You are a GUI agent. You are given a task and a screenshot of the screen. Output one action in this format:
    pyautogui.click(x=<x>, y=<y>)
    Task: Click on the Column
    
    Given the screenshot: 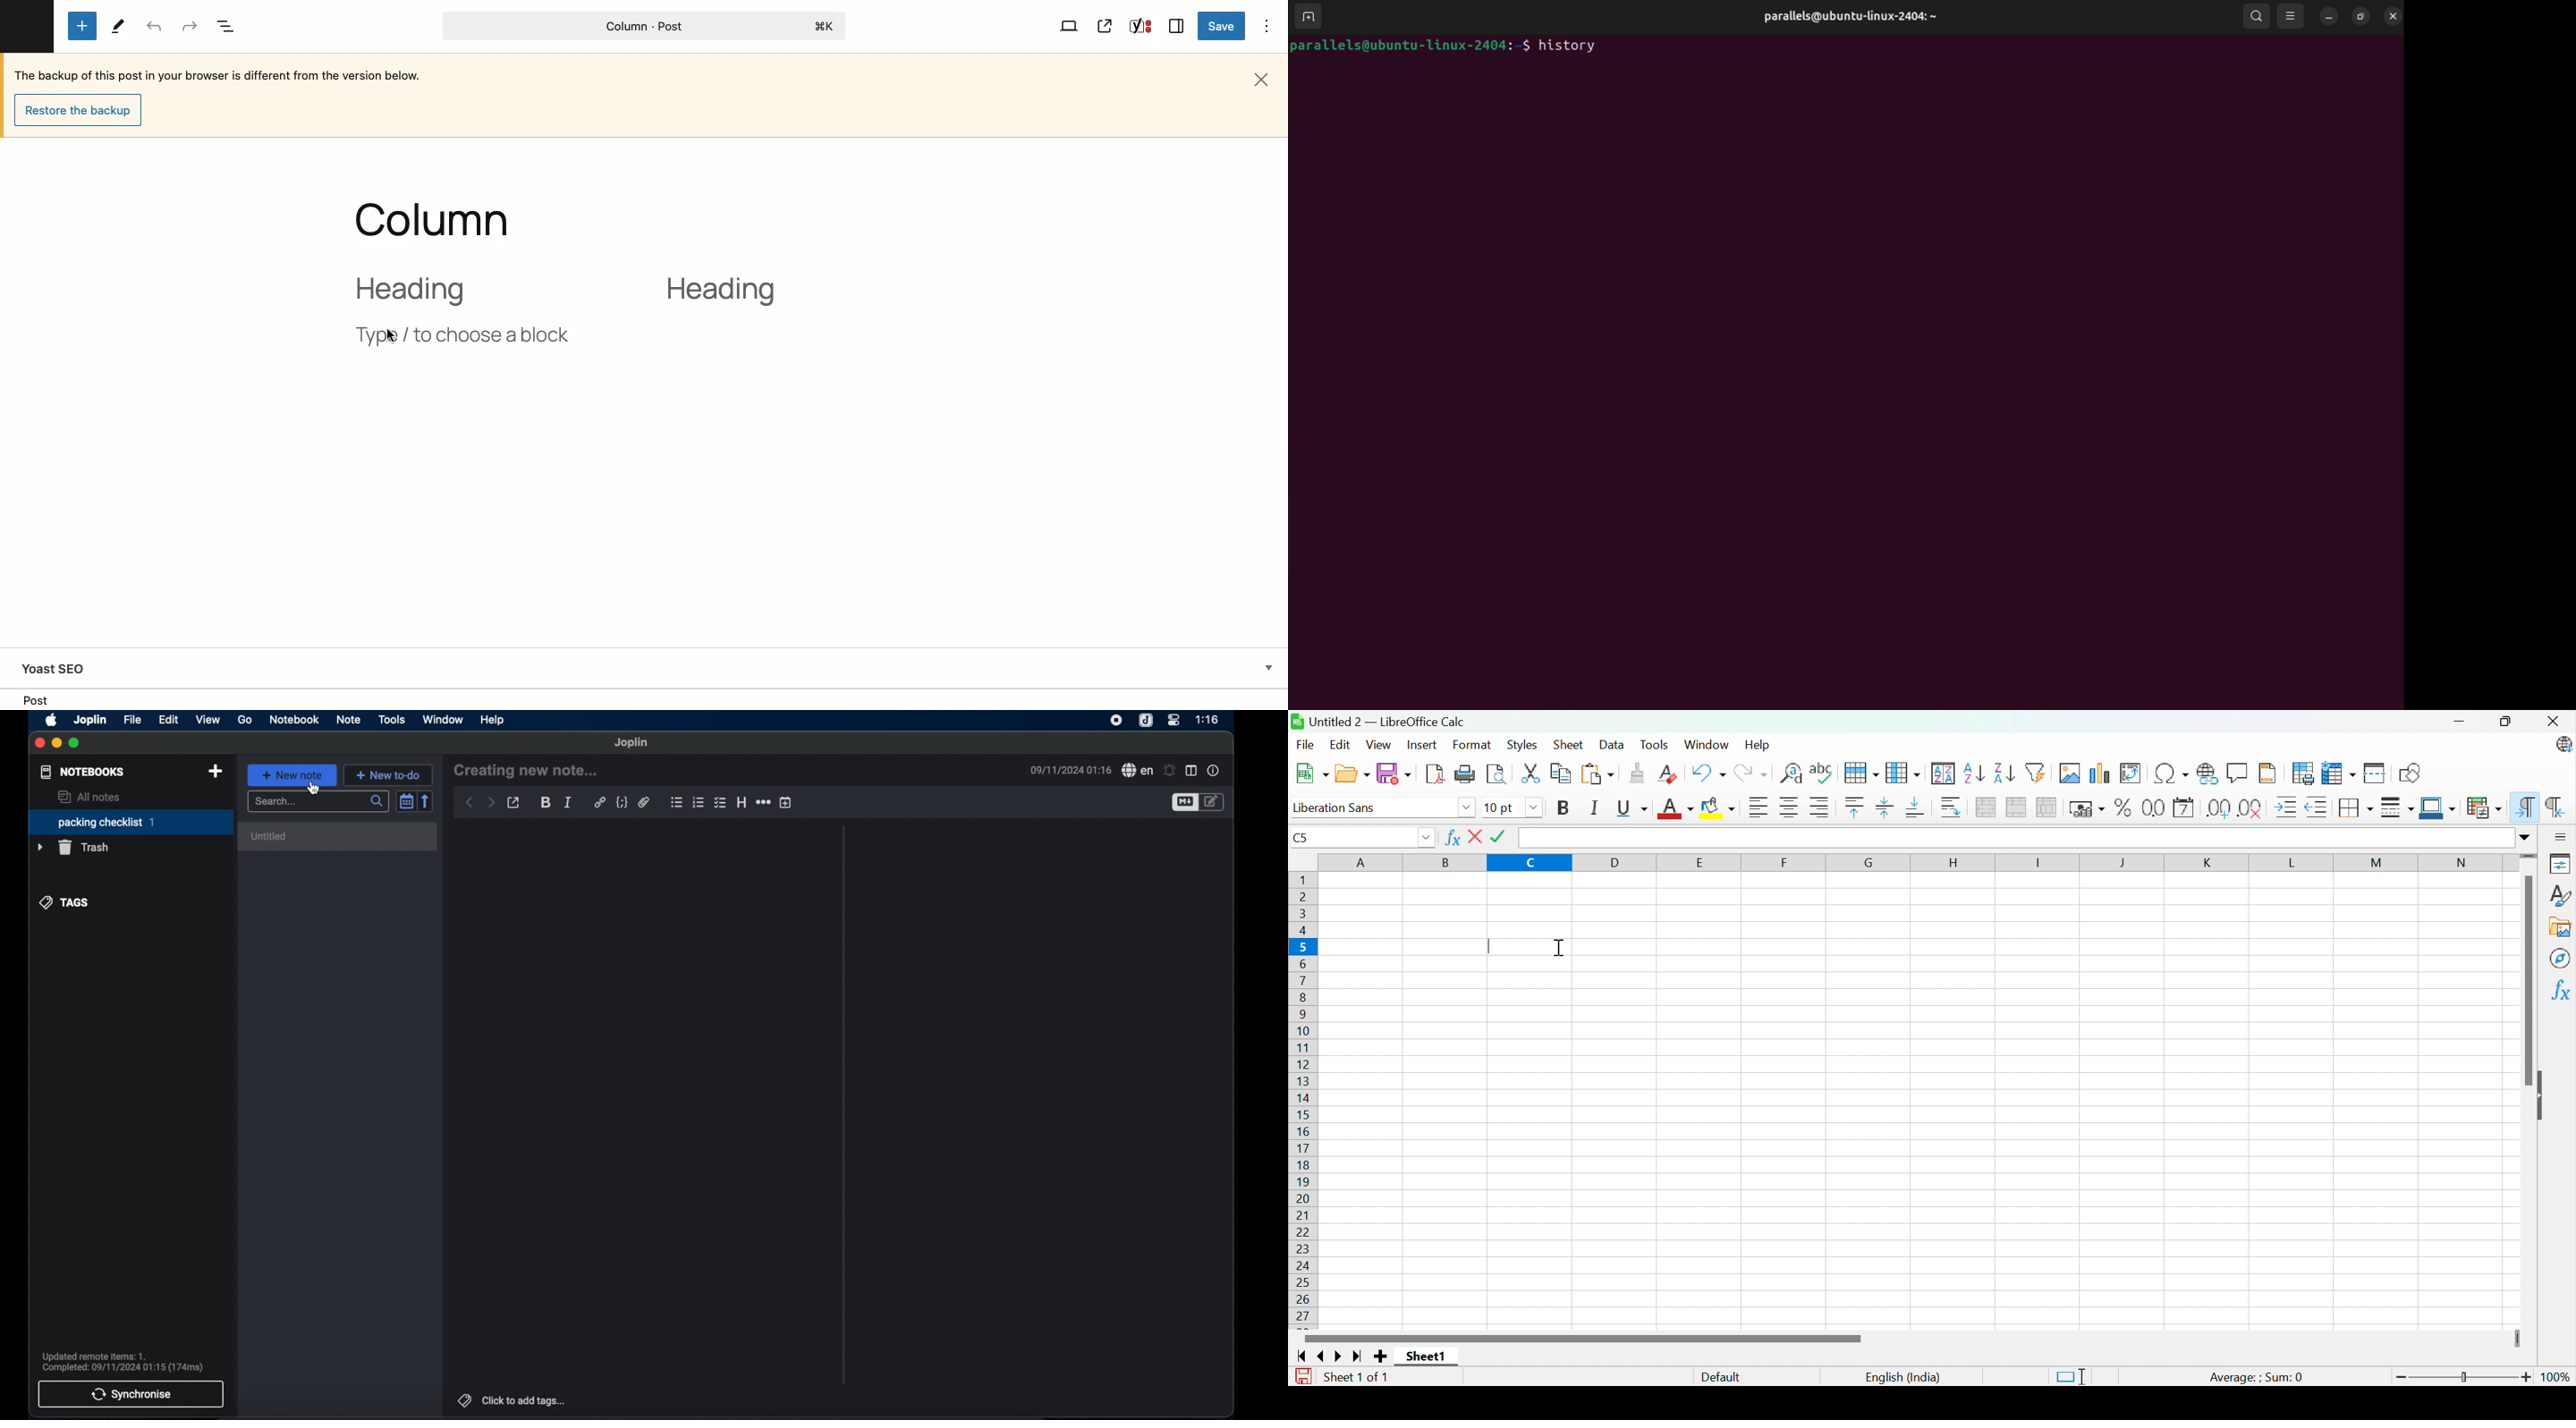 What is the action you would take?
    pyautogui.click(x=1904, y=773)
    